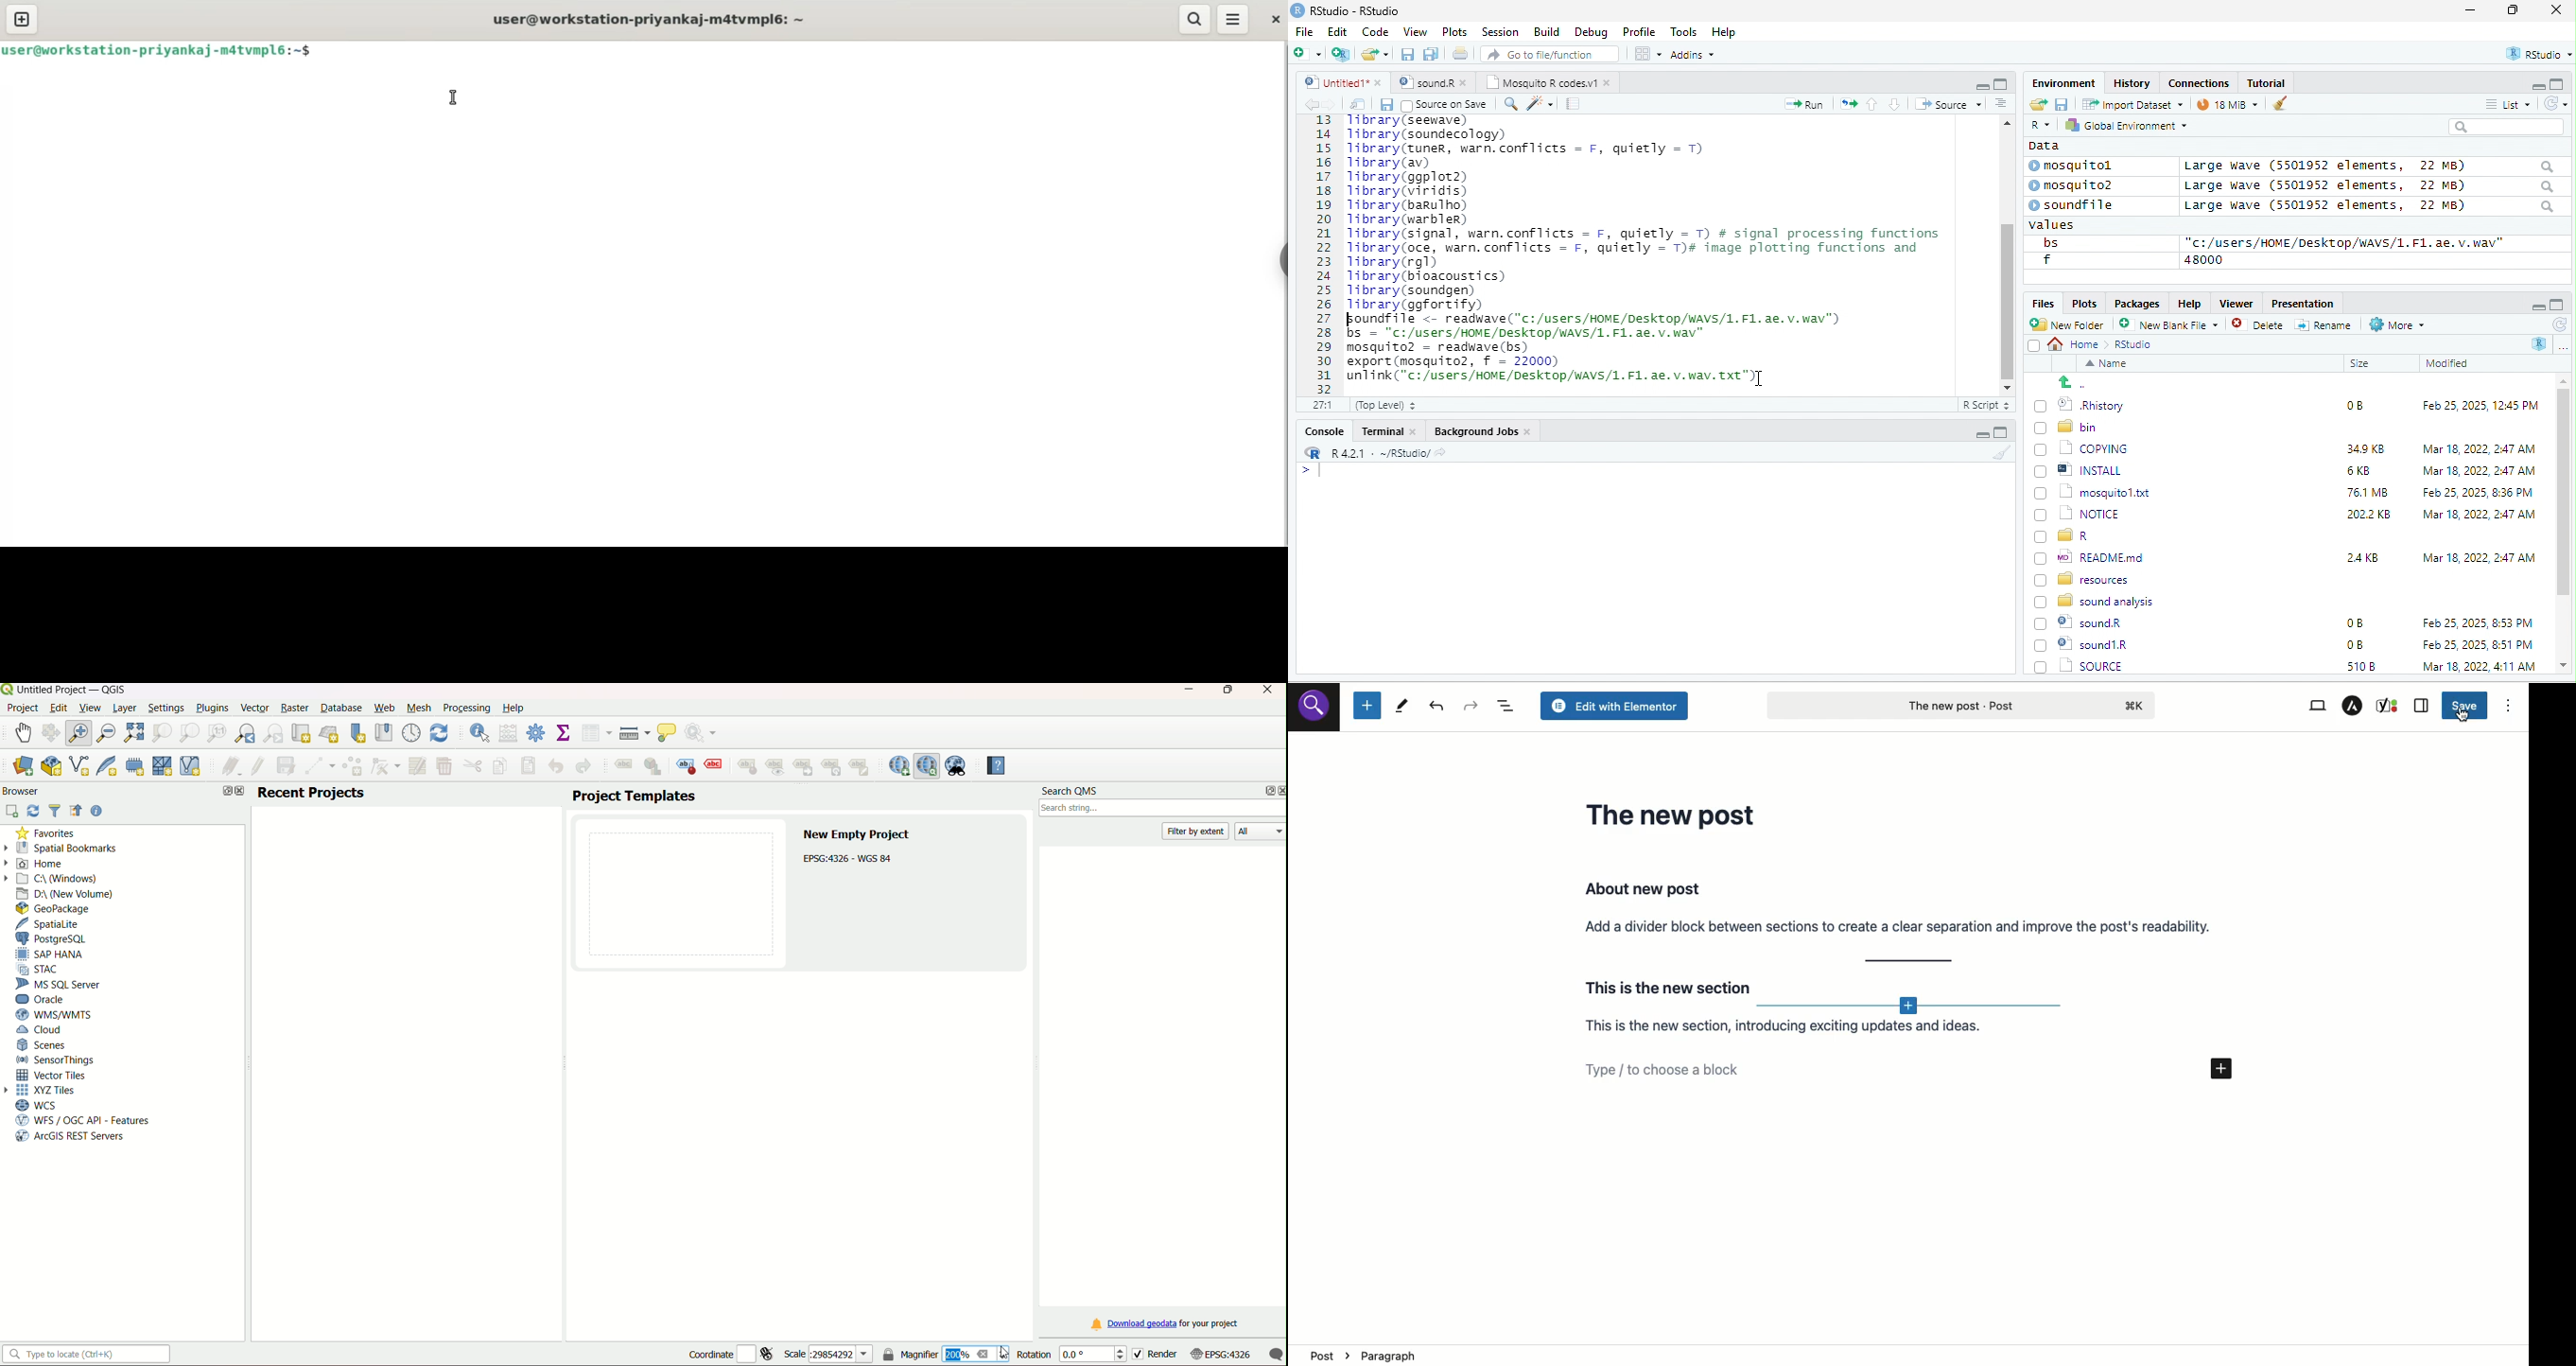 Image resolution: width=2576 pixels, height=1372 pixels. What do you see at coordinates (2354, 623) in the screenshot?
I see `0B` at bounding box center [2354, 623].